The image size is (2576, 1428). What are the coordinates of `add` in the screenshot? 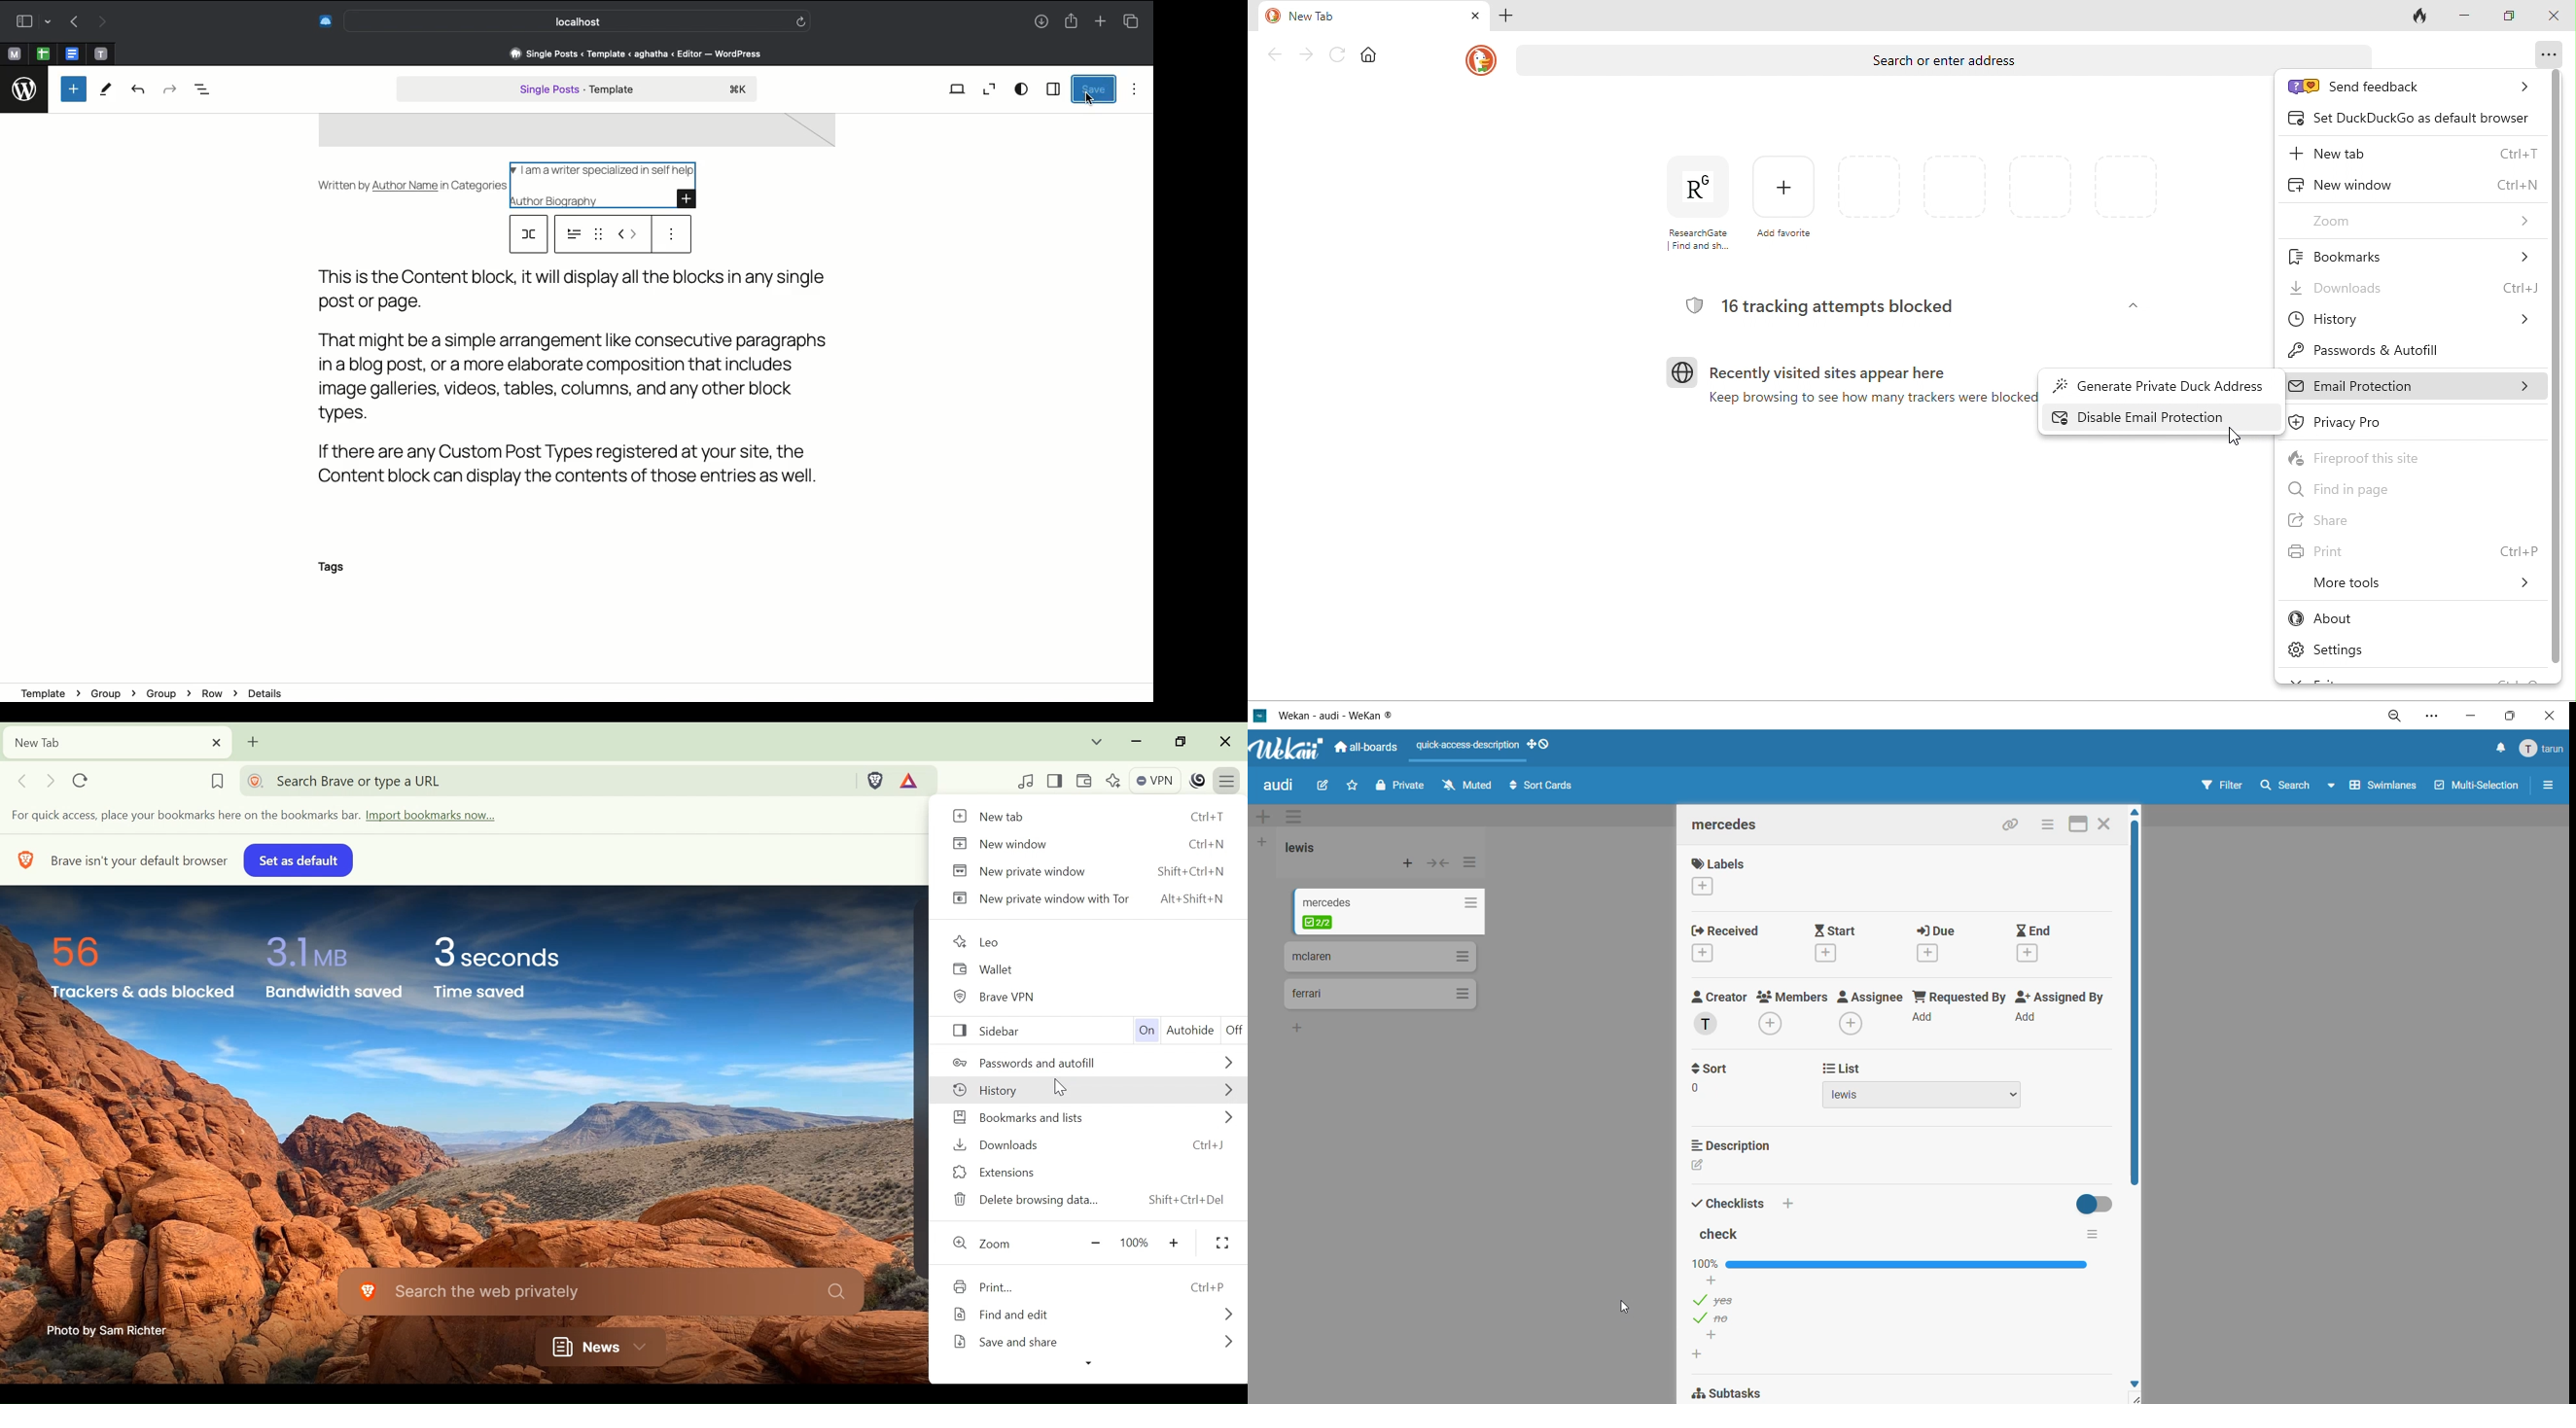 It's located at (1714, 1336).